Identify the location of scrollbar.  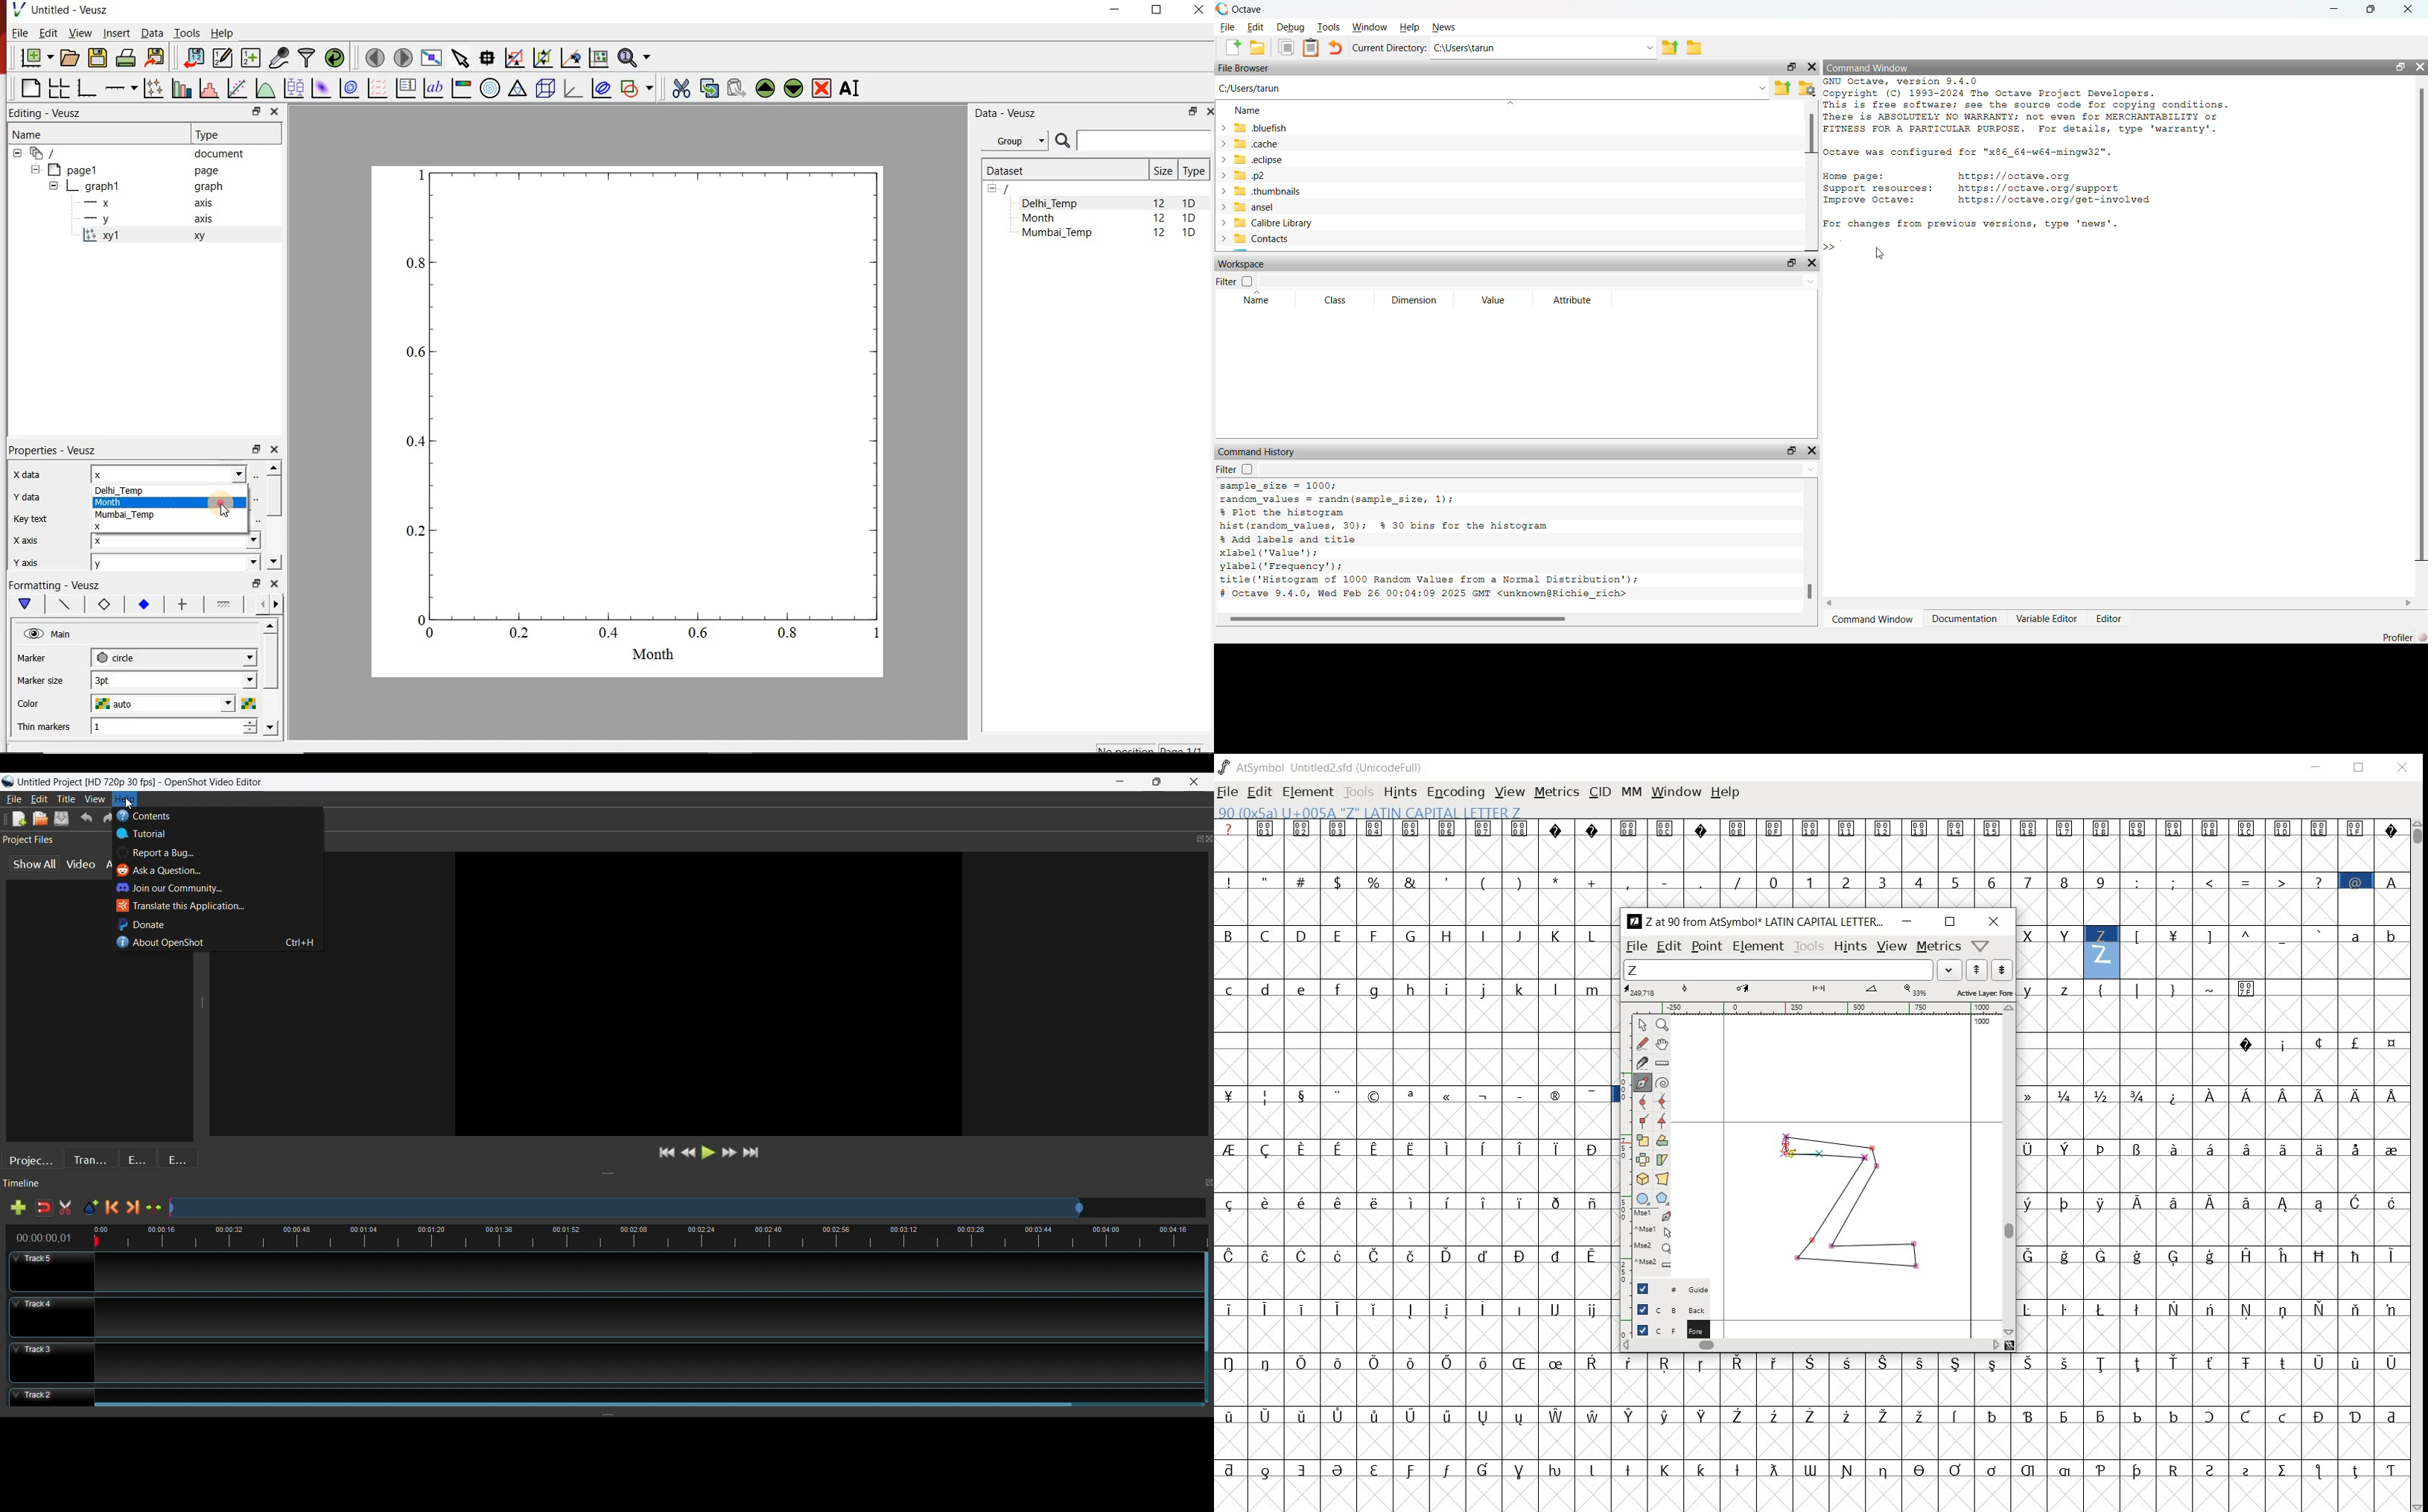
(2008, 1170).